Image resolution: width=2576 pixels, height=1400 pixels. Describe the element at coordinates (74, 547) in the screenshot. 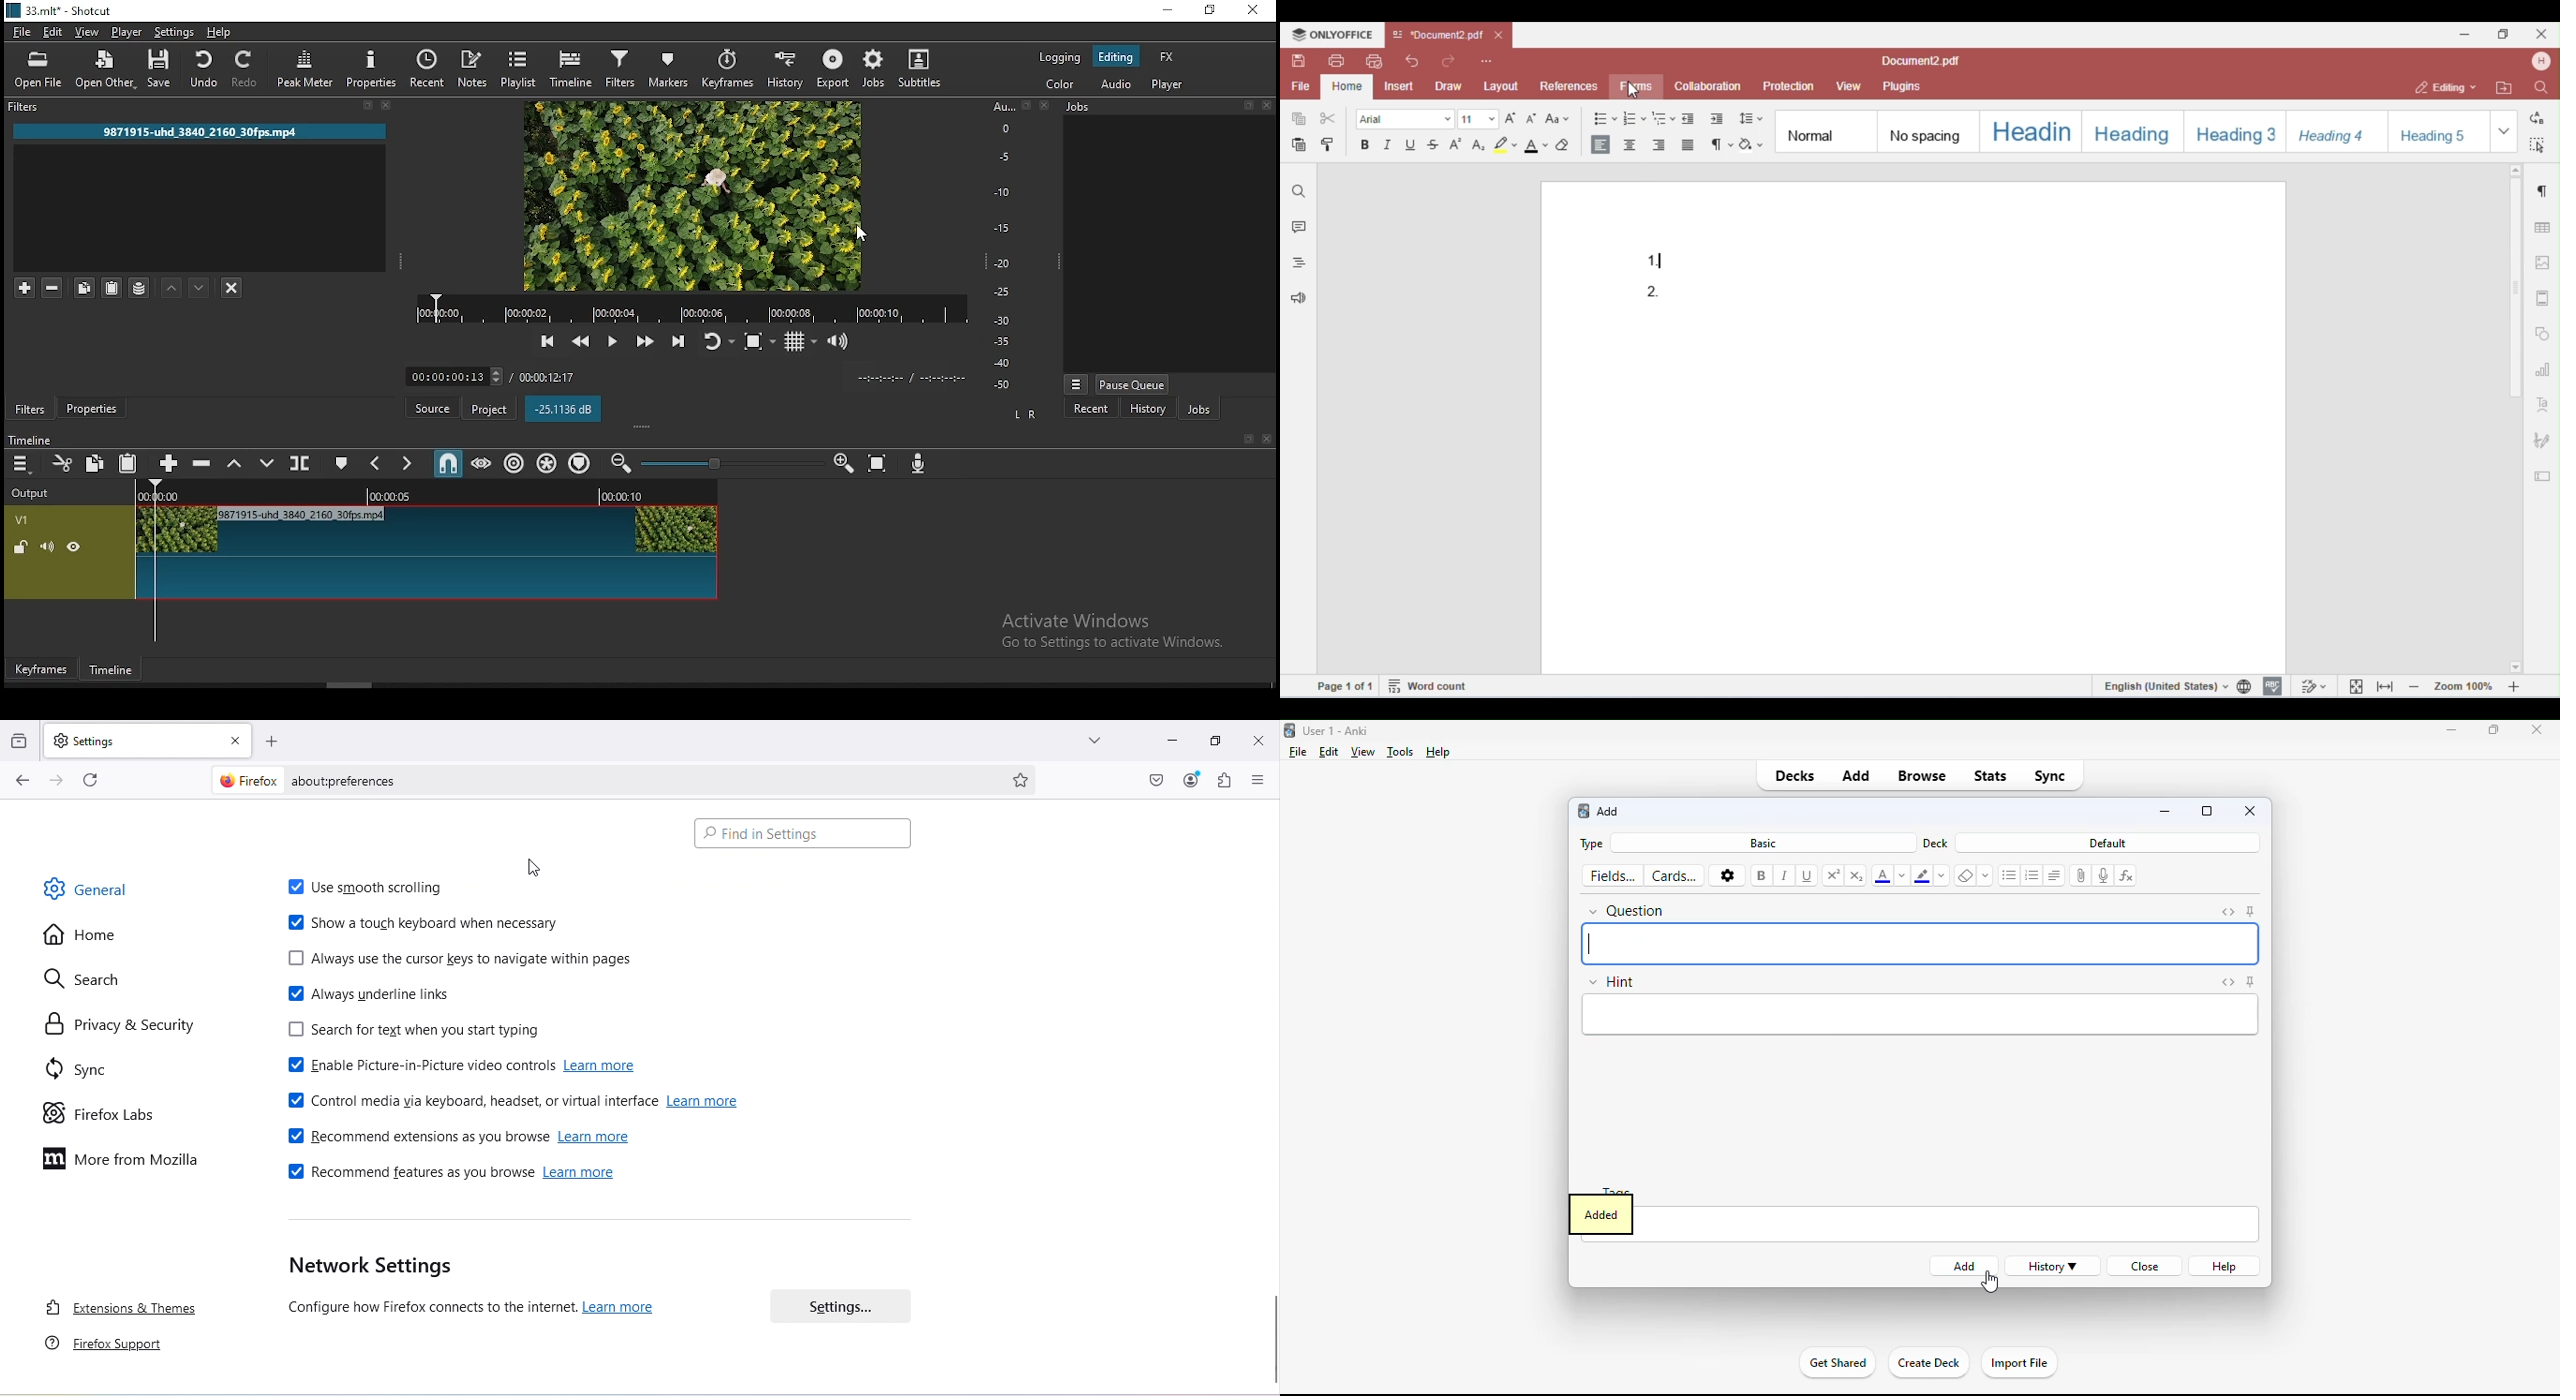

I see `hide` at that location.